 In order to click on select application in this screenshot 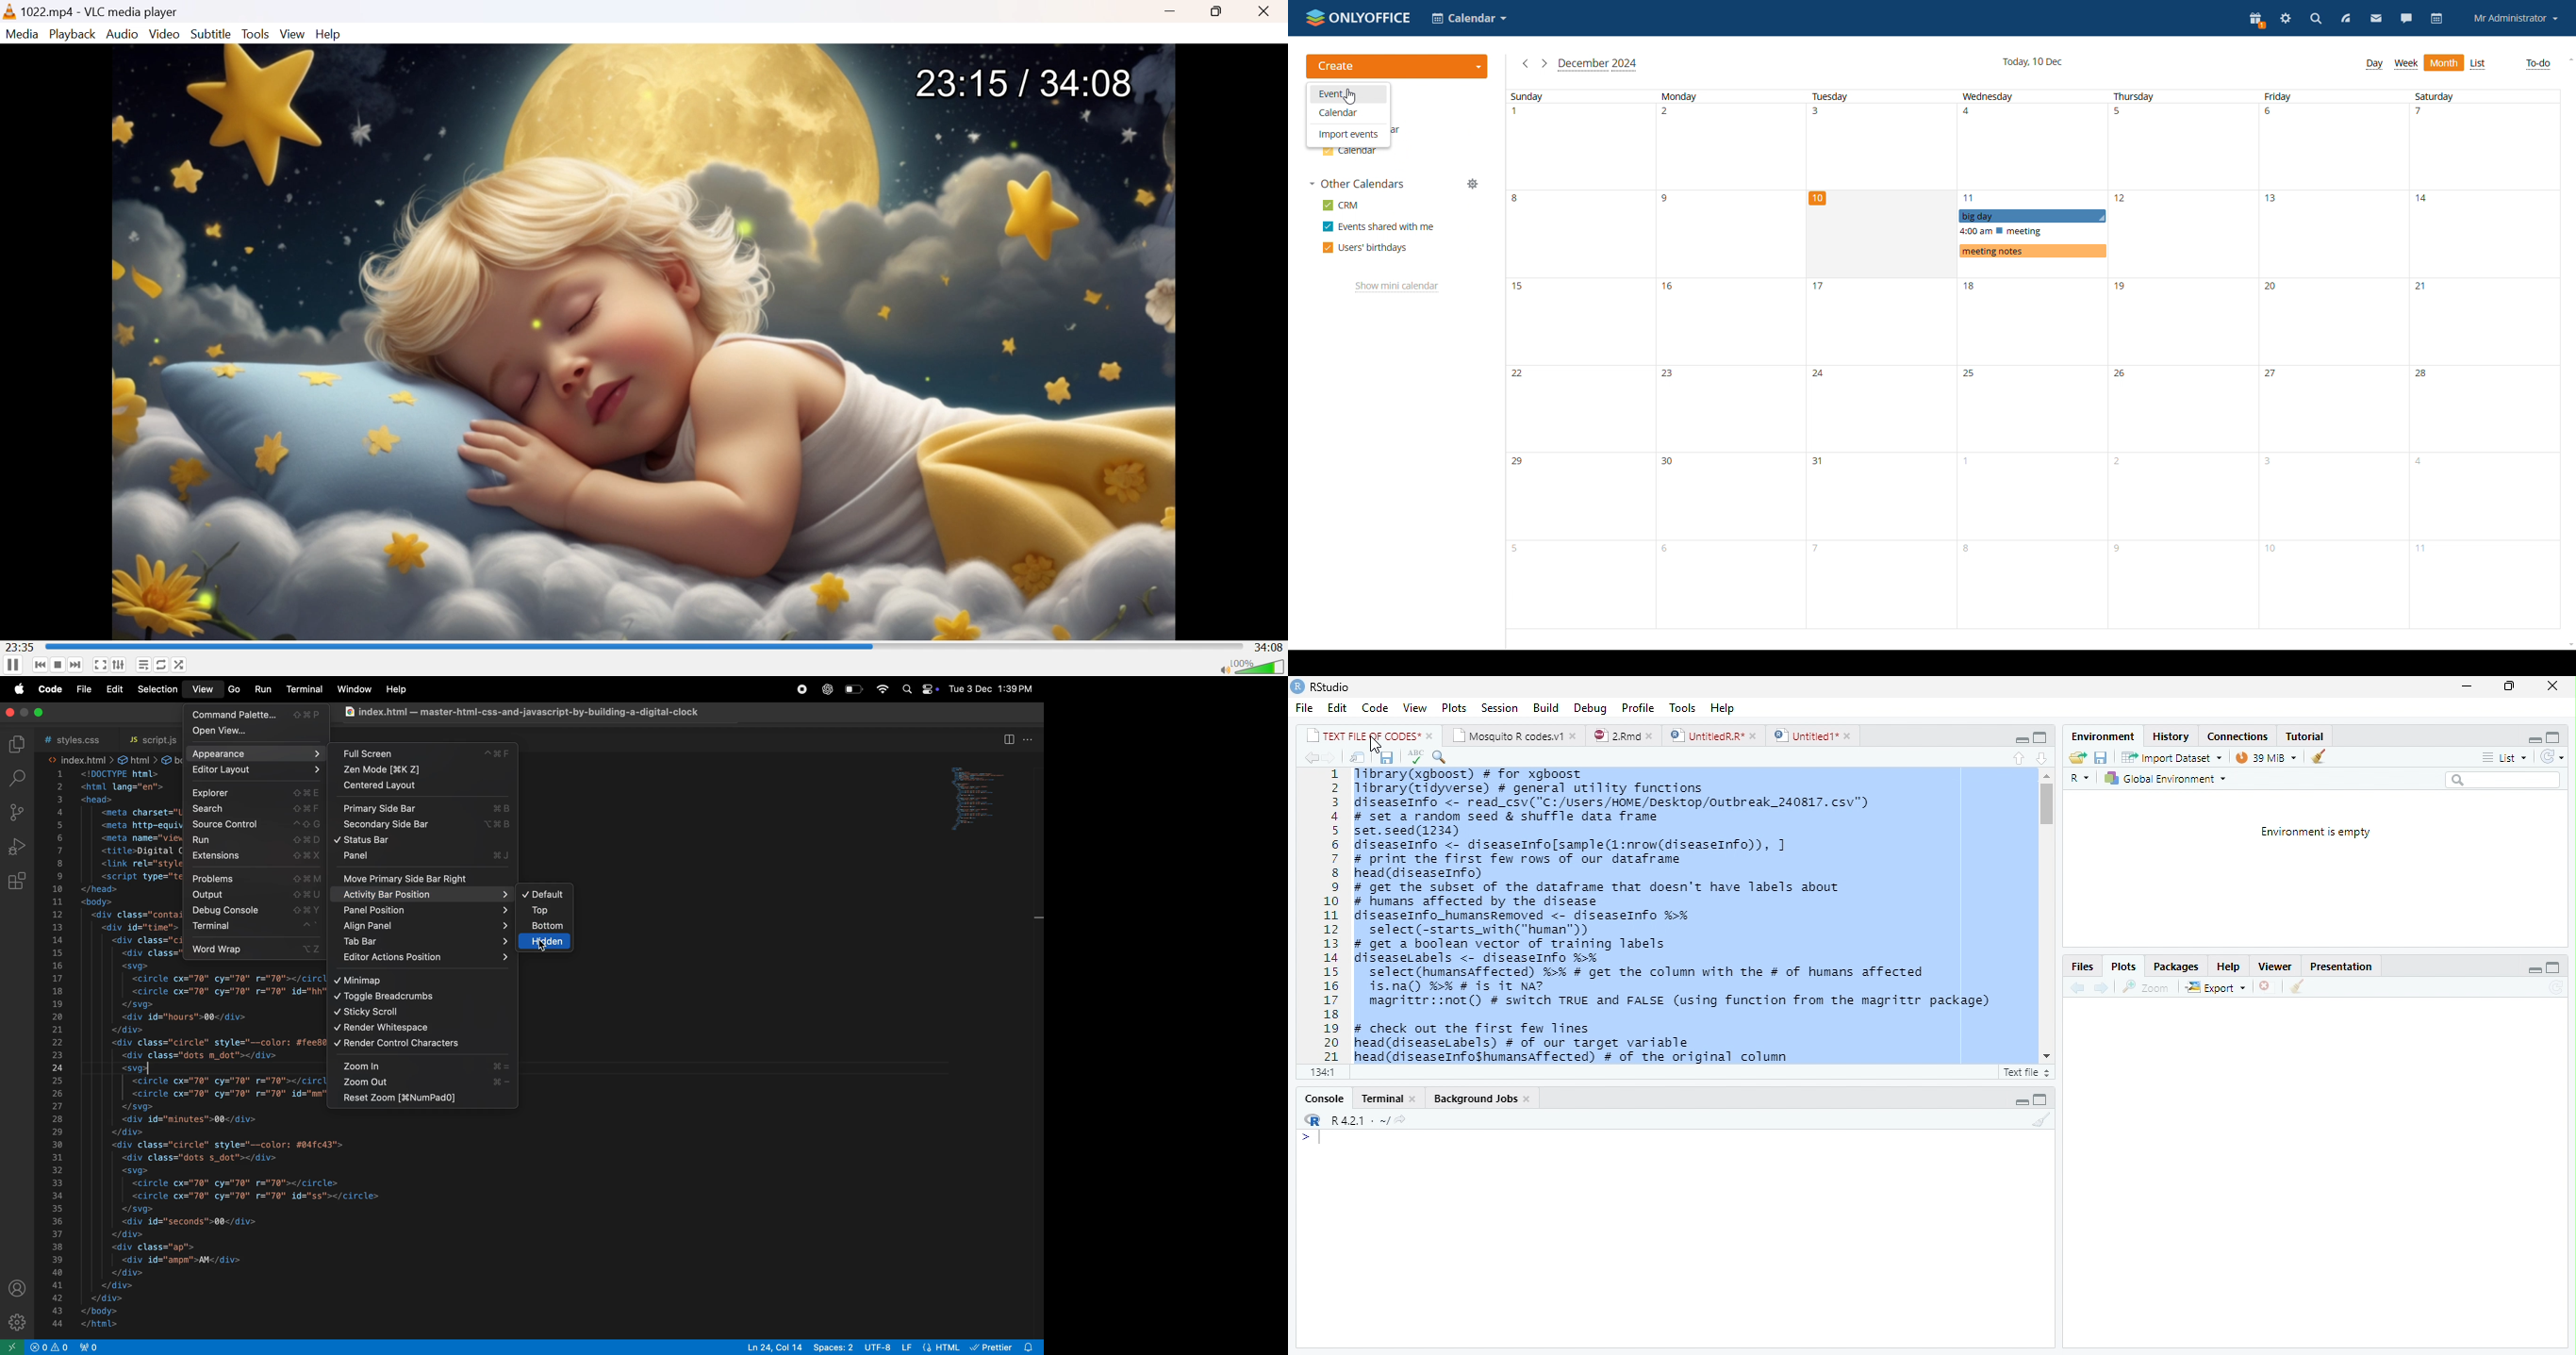, I will do `click(1470, 18)`.